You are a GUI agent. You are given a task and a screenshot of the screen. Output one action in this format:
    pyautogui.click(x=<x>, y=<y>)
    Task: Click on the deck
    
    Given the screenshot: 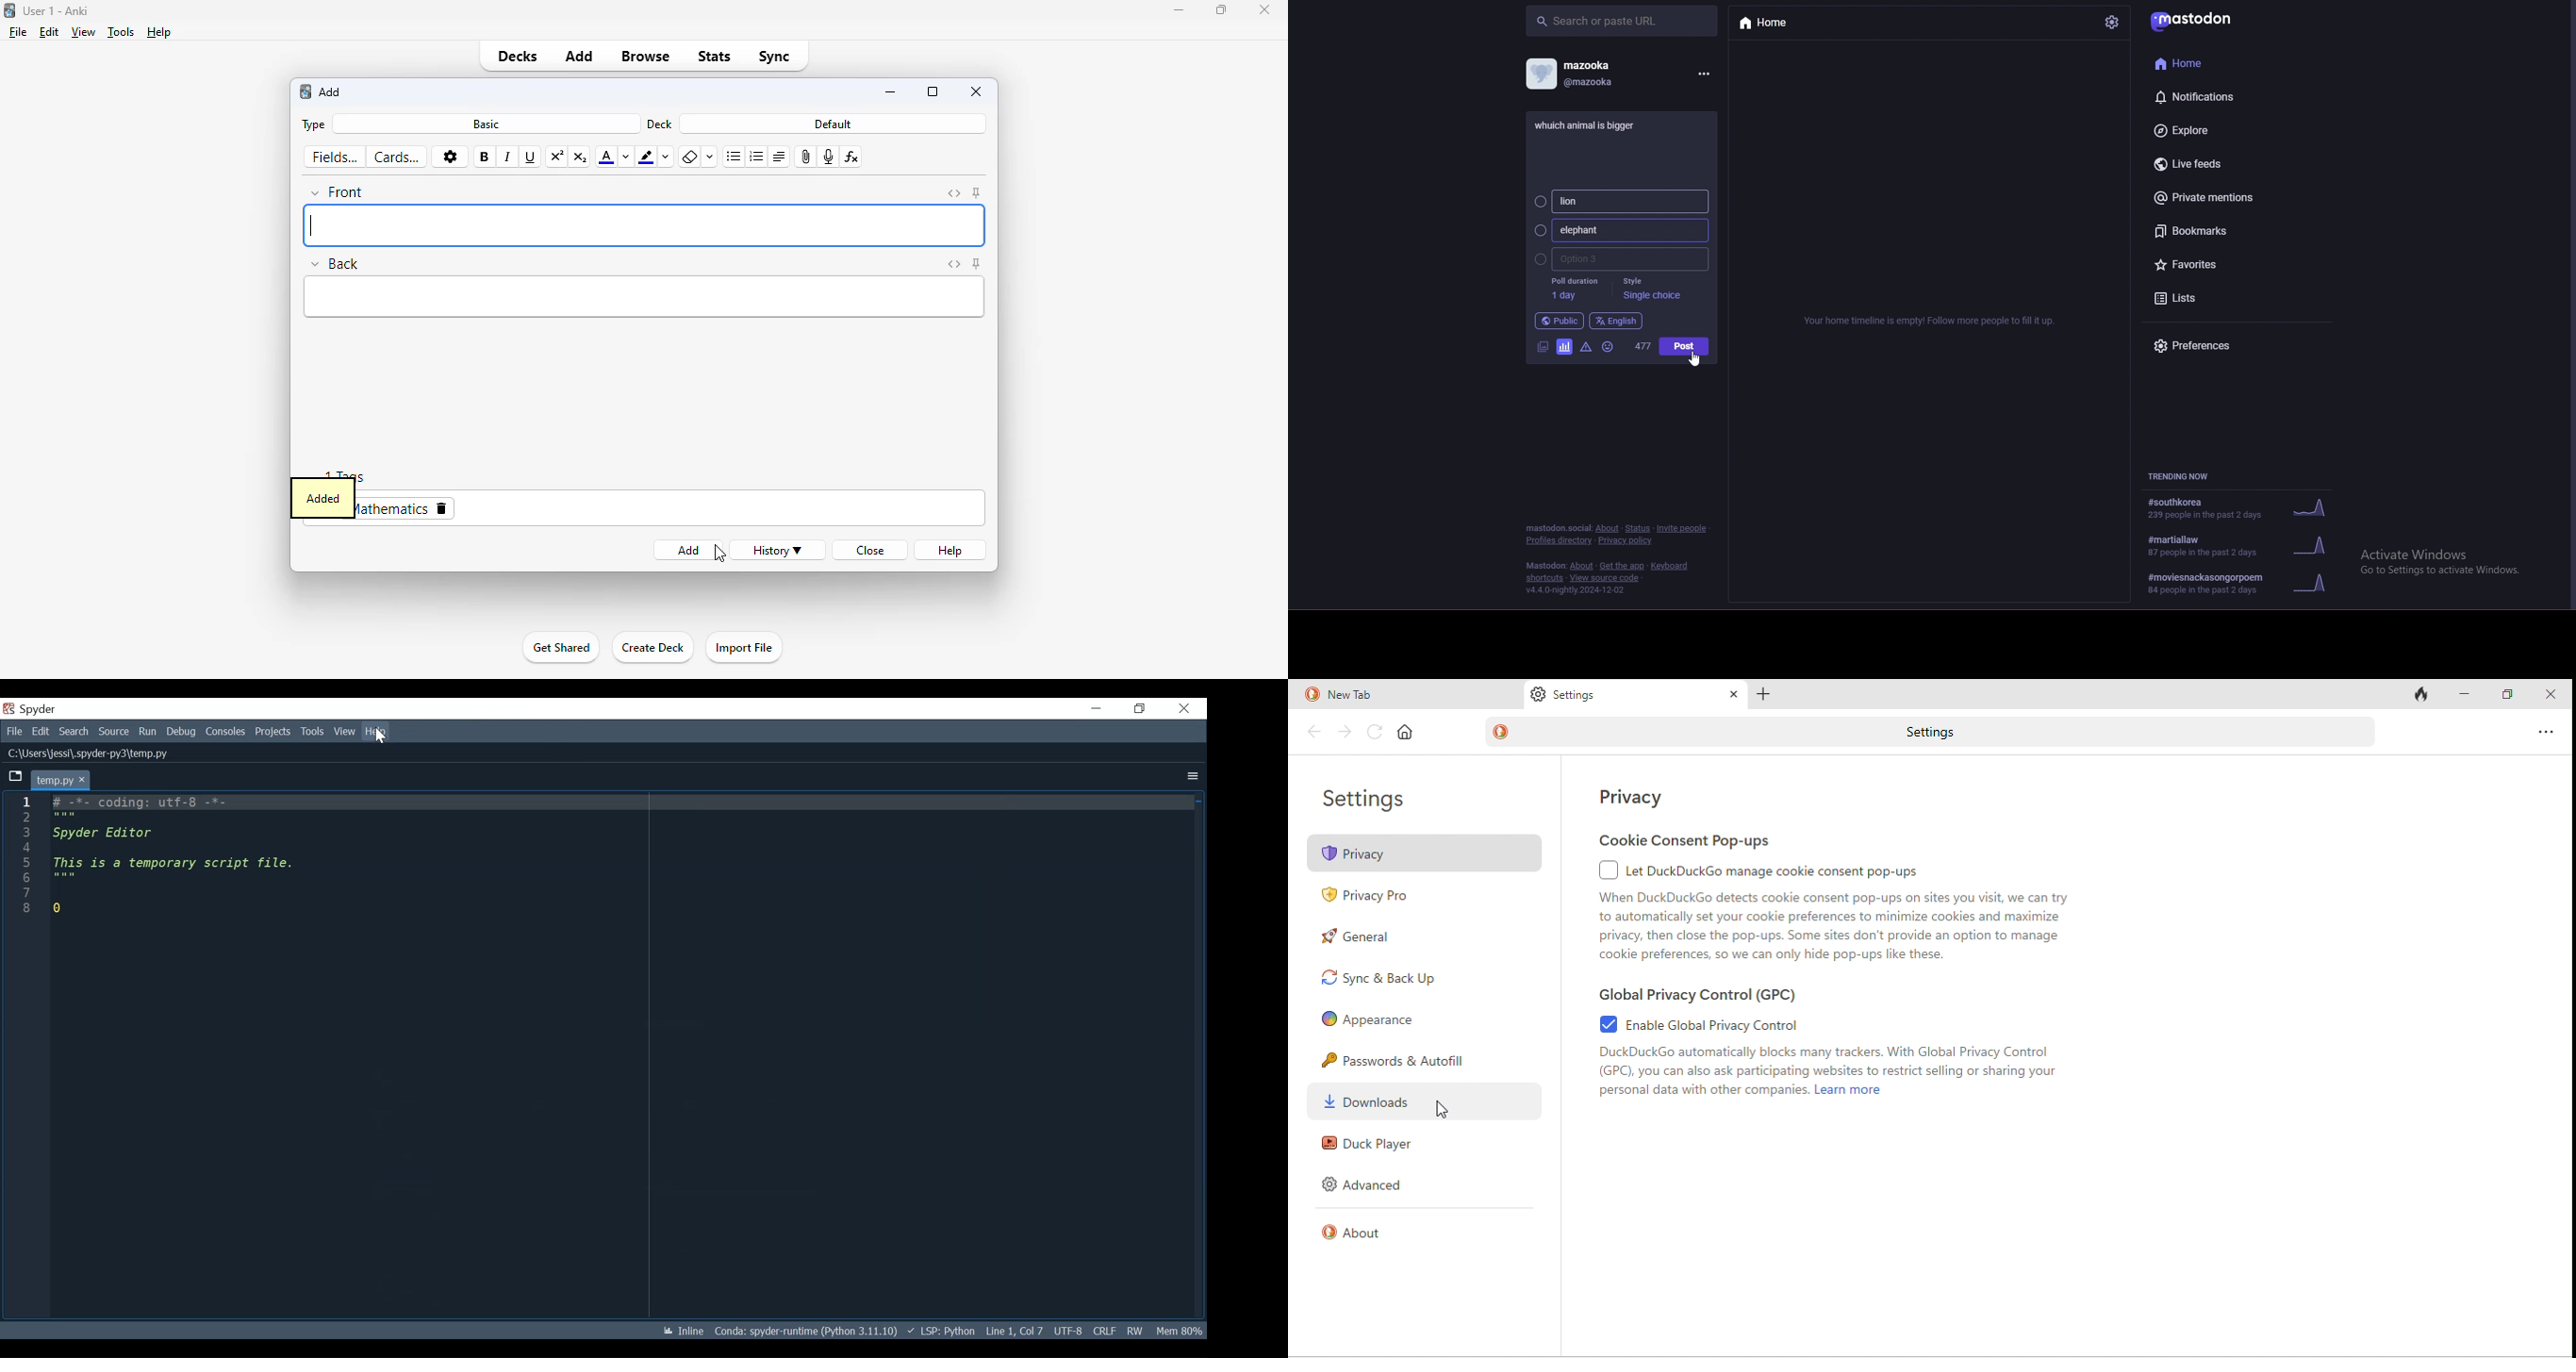 What is the action you would take?
    pyautogui.click(x=660, y=124)
    